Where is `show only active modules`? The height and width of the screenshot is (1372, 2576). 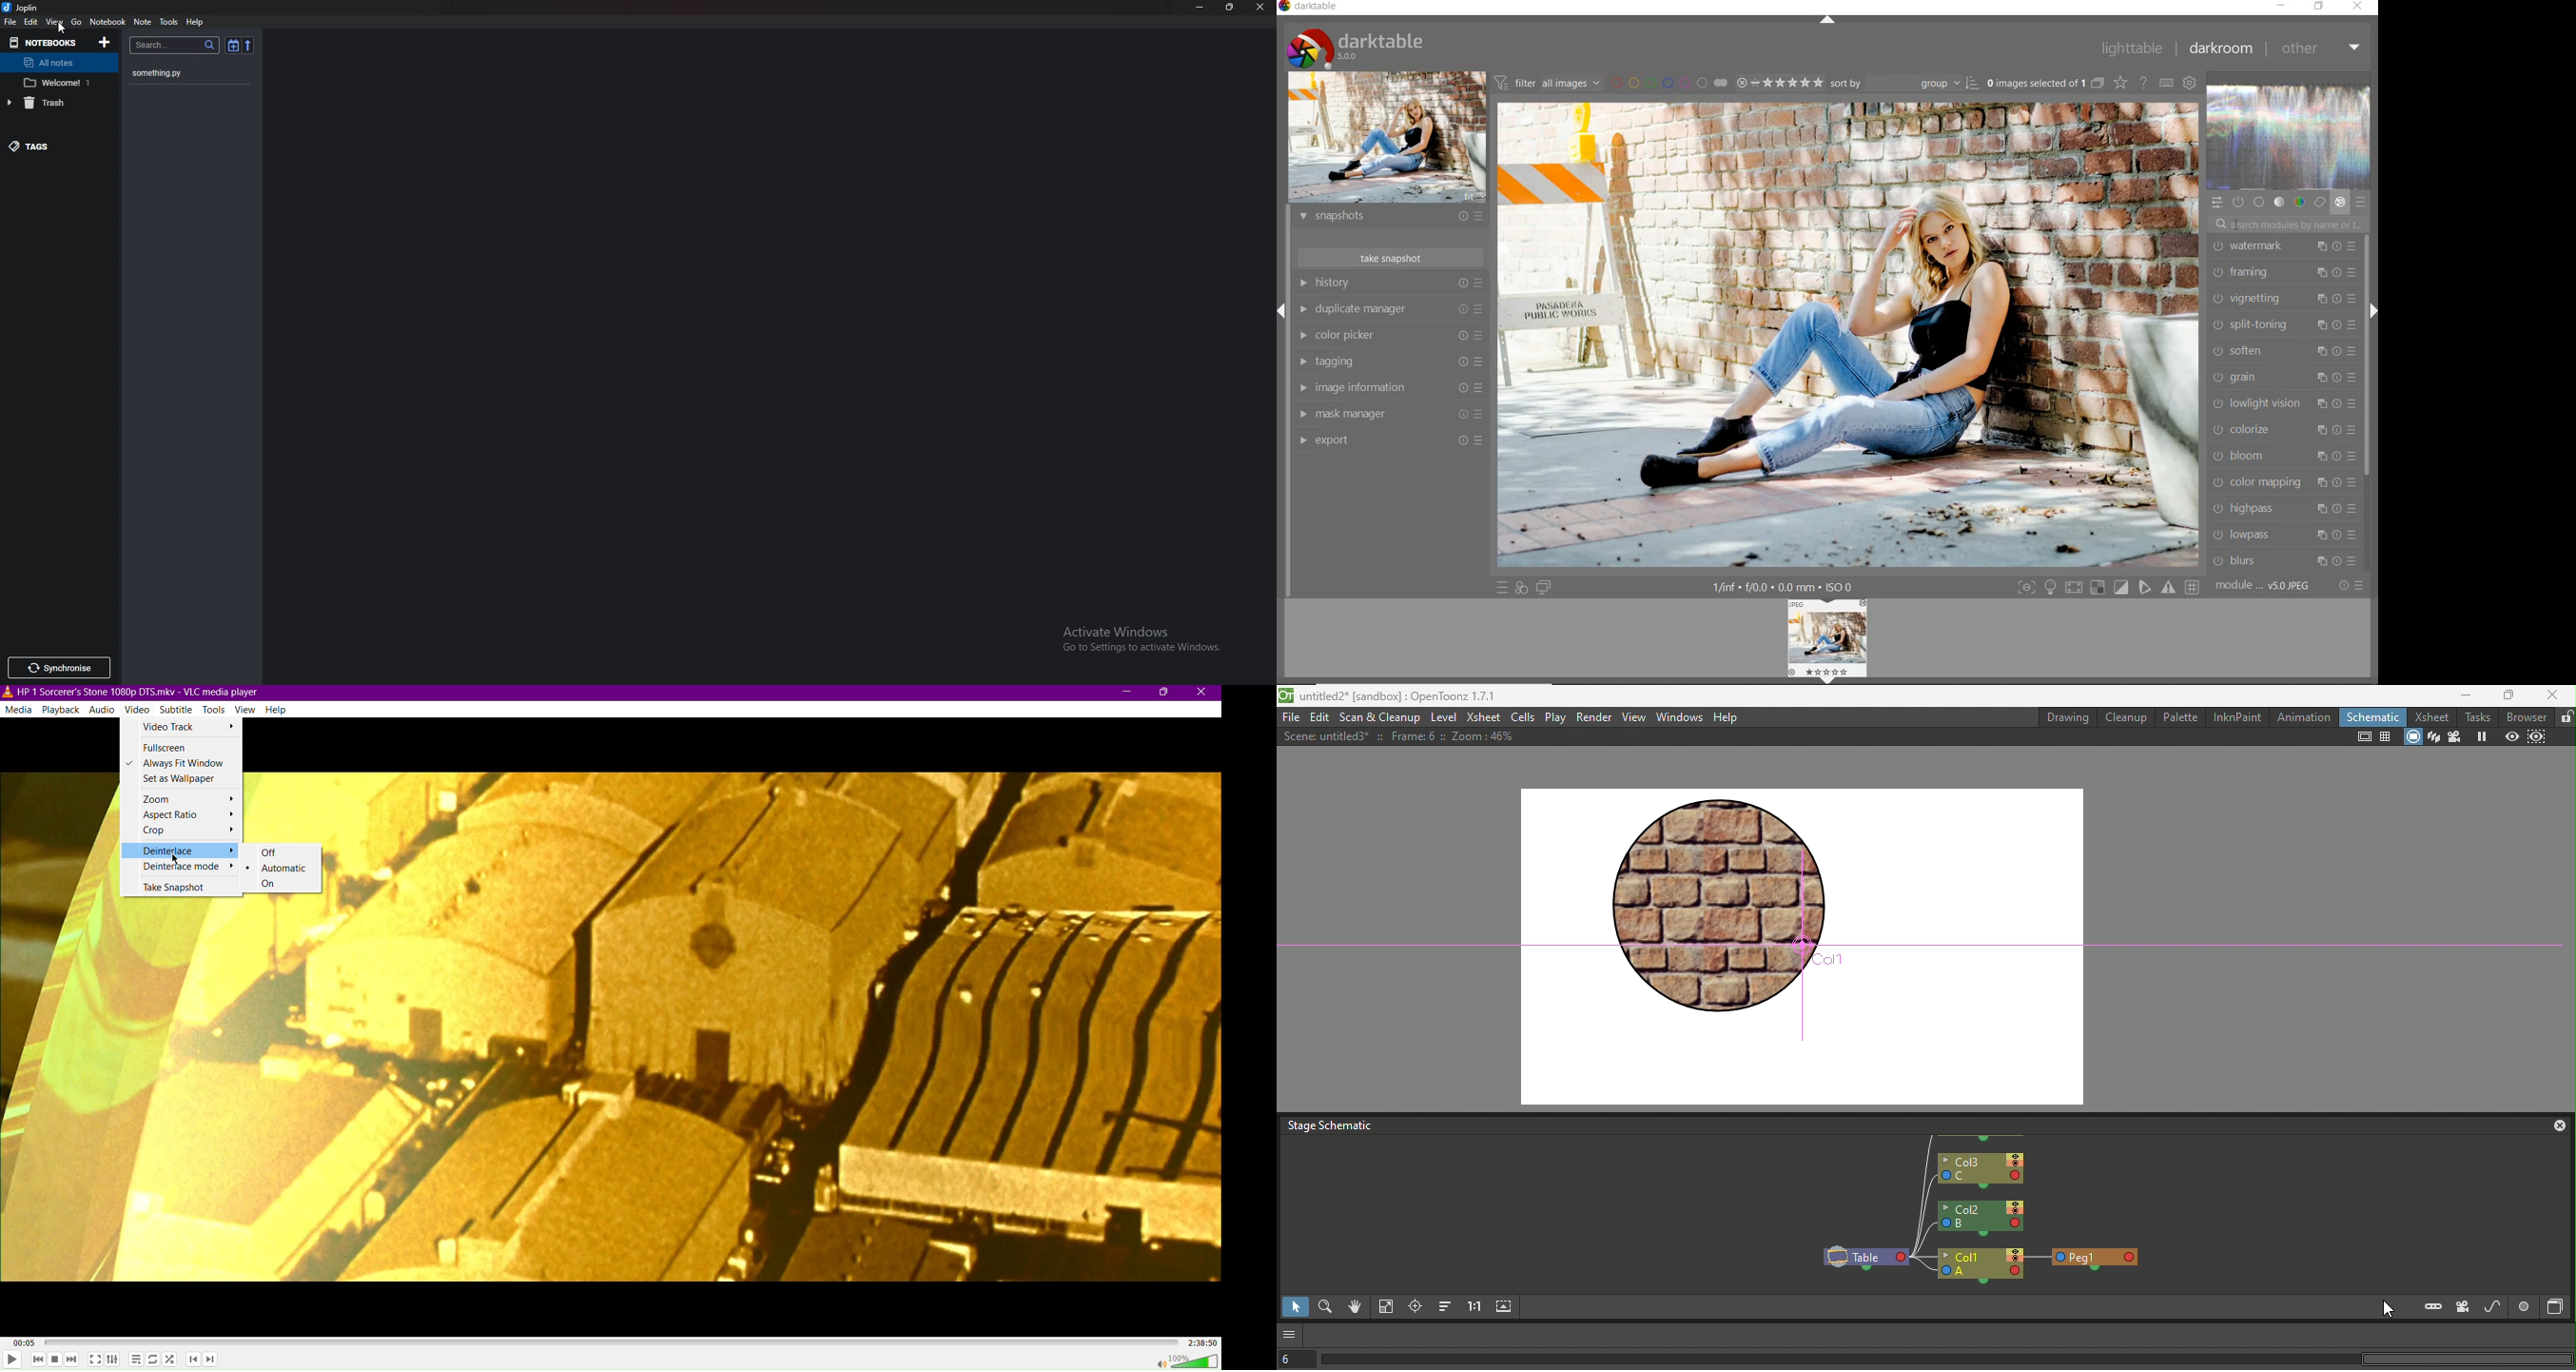
show only active modules is located at coordinates (2240, 203).